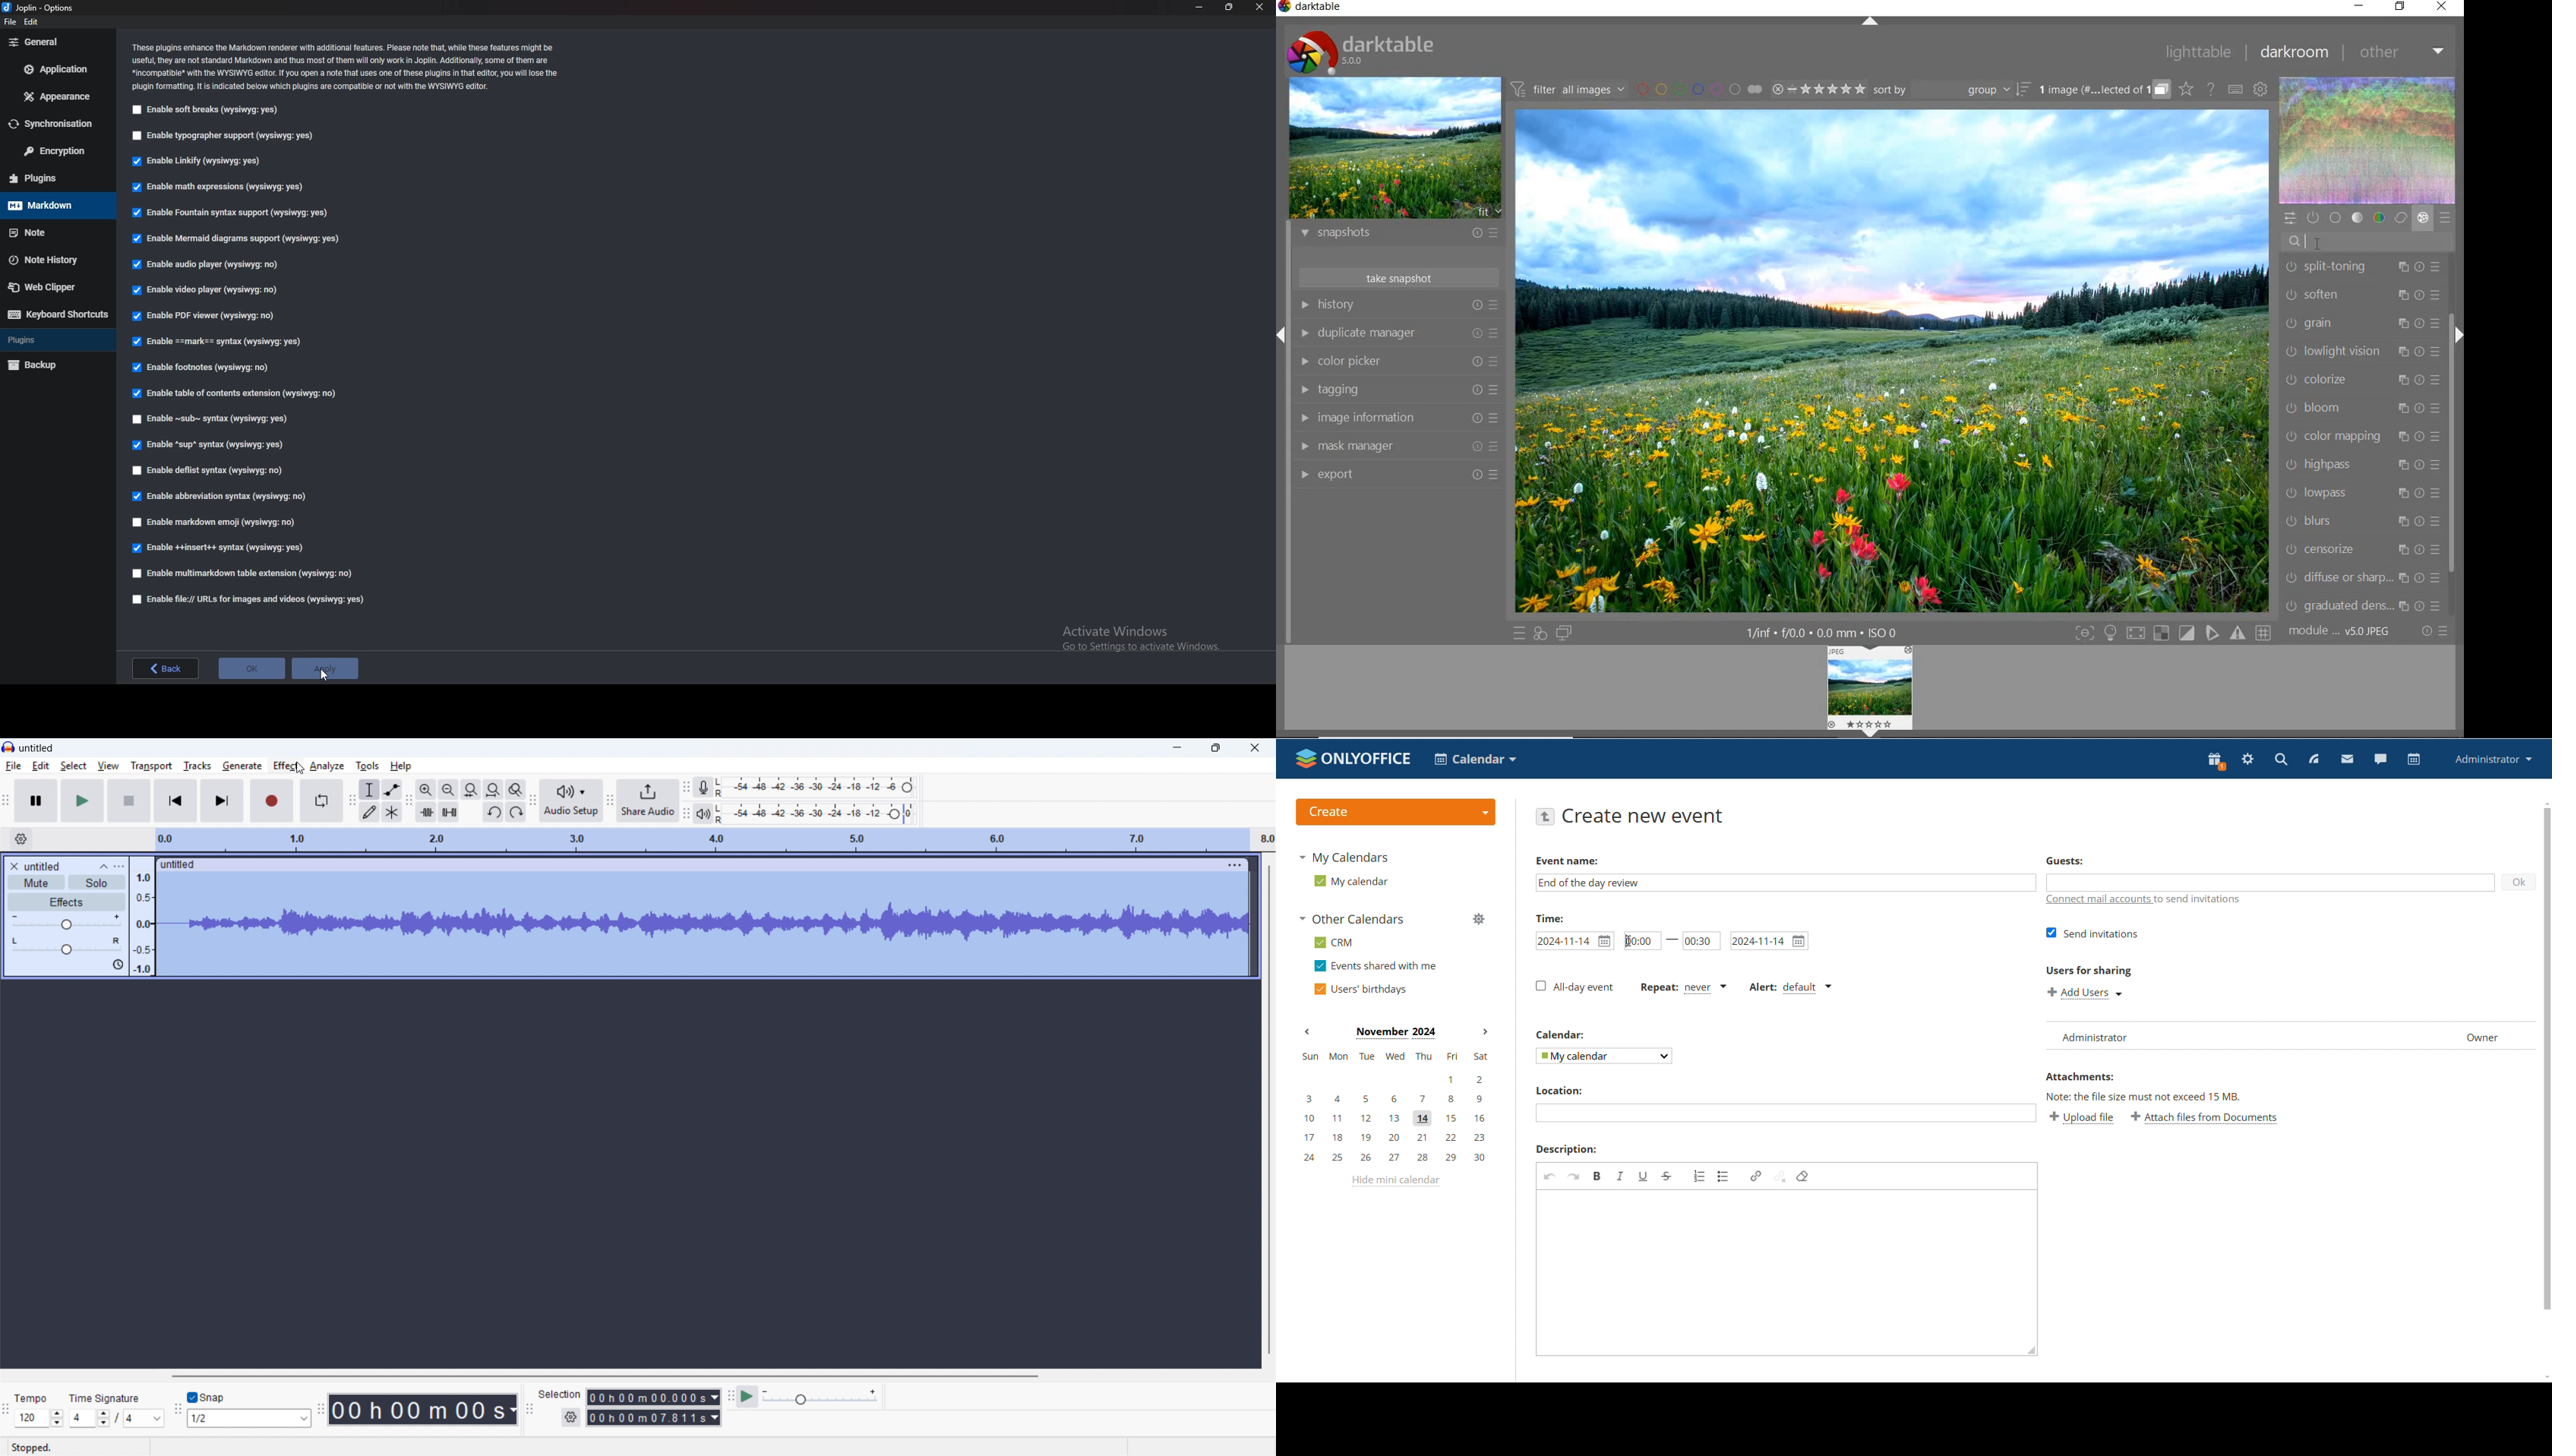 This screenshot has height=1456, width=2576. What do you see at coordinates (2361, 7) in the screenshot?
I see `minimize` at bounding box center [2361, 7].